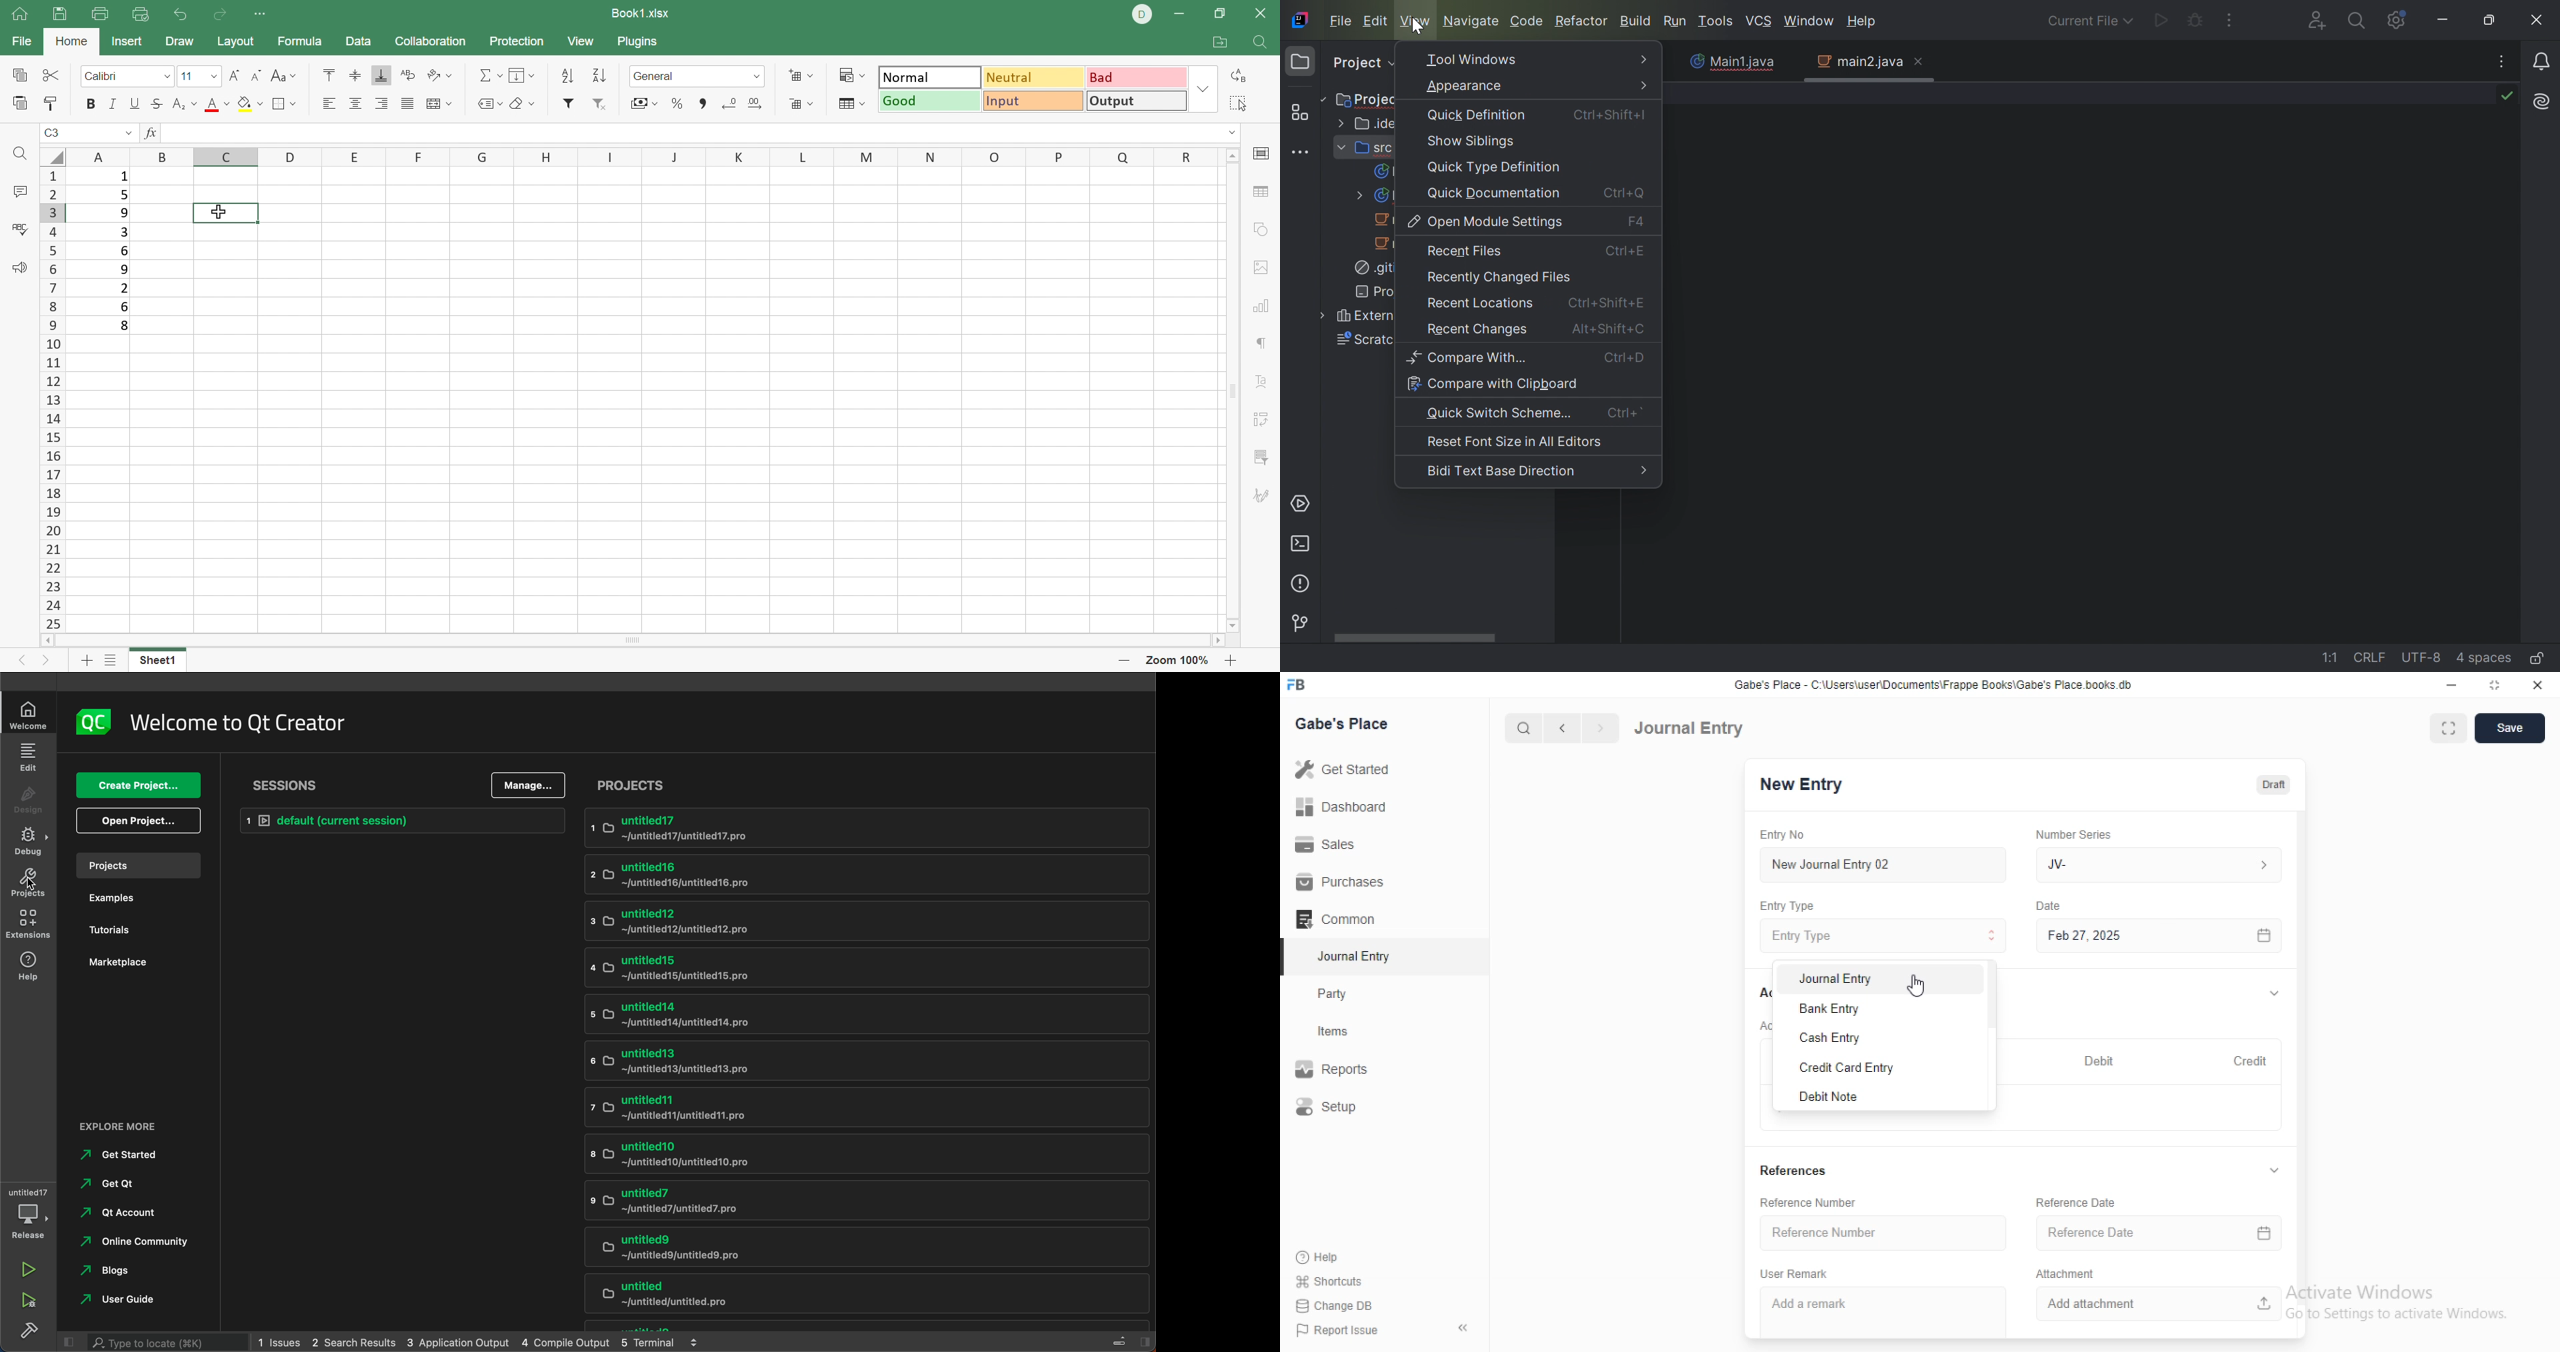 This screenshot has width=2576, height=1372. I want to click on Entry Type, so click(1787, 907).